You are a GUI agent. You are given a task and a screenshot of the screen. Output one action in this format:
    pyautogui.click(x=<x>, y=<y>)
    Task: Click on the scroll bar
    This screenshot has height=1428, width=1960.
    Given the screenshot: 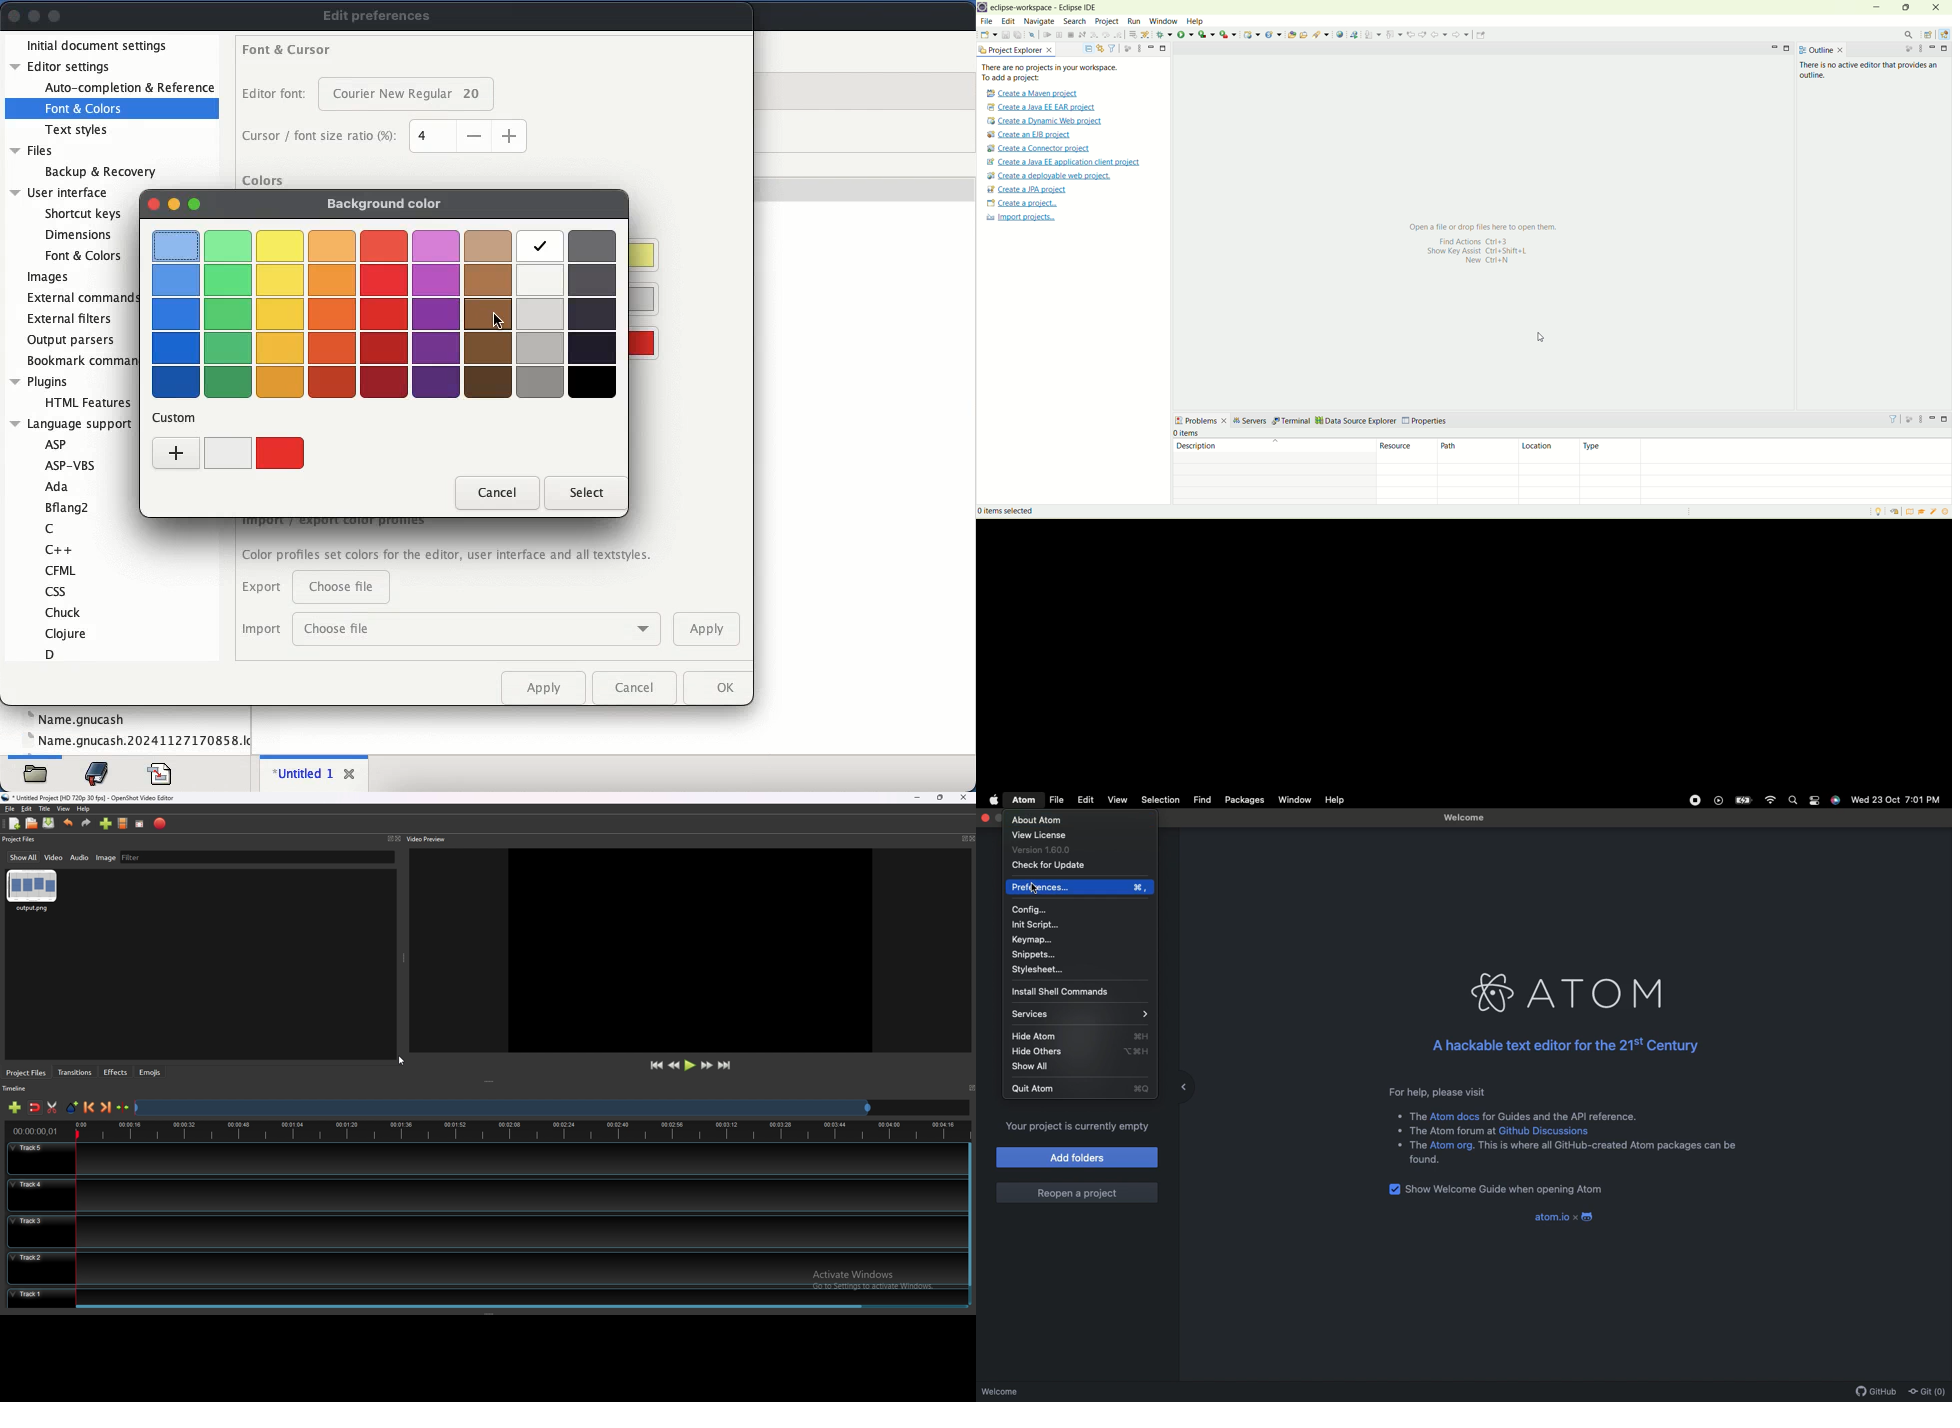 What is the action you would take?
    pyautogui.click(x=473, y=1308)
    